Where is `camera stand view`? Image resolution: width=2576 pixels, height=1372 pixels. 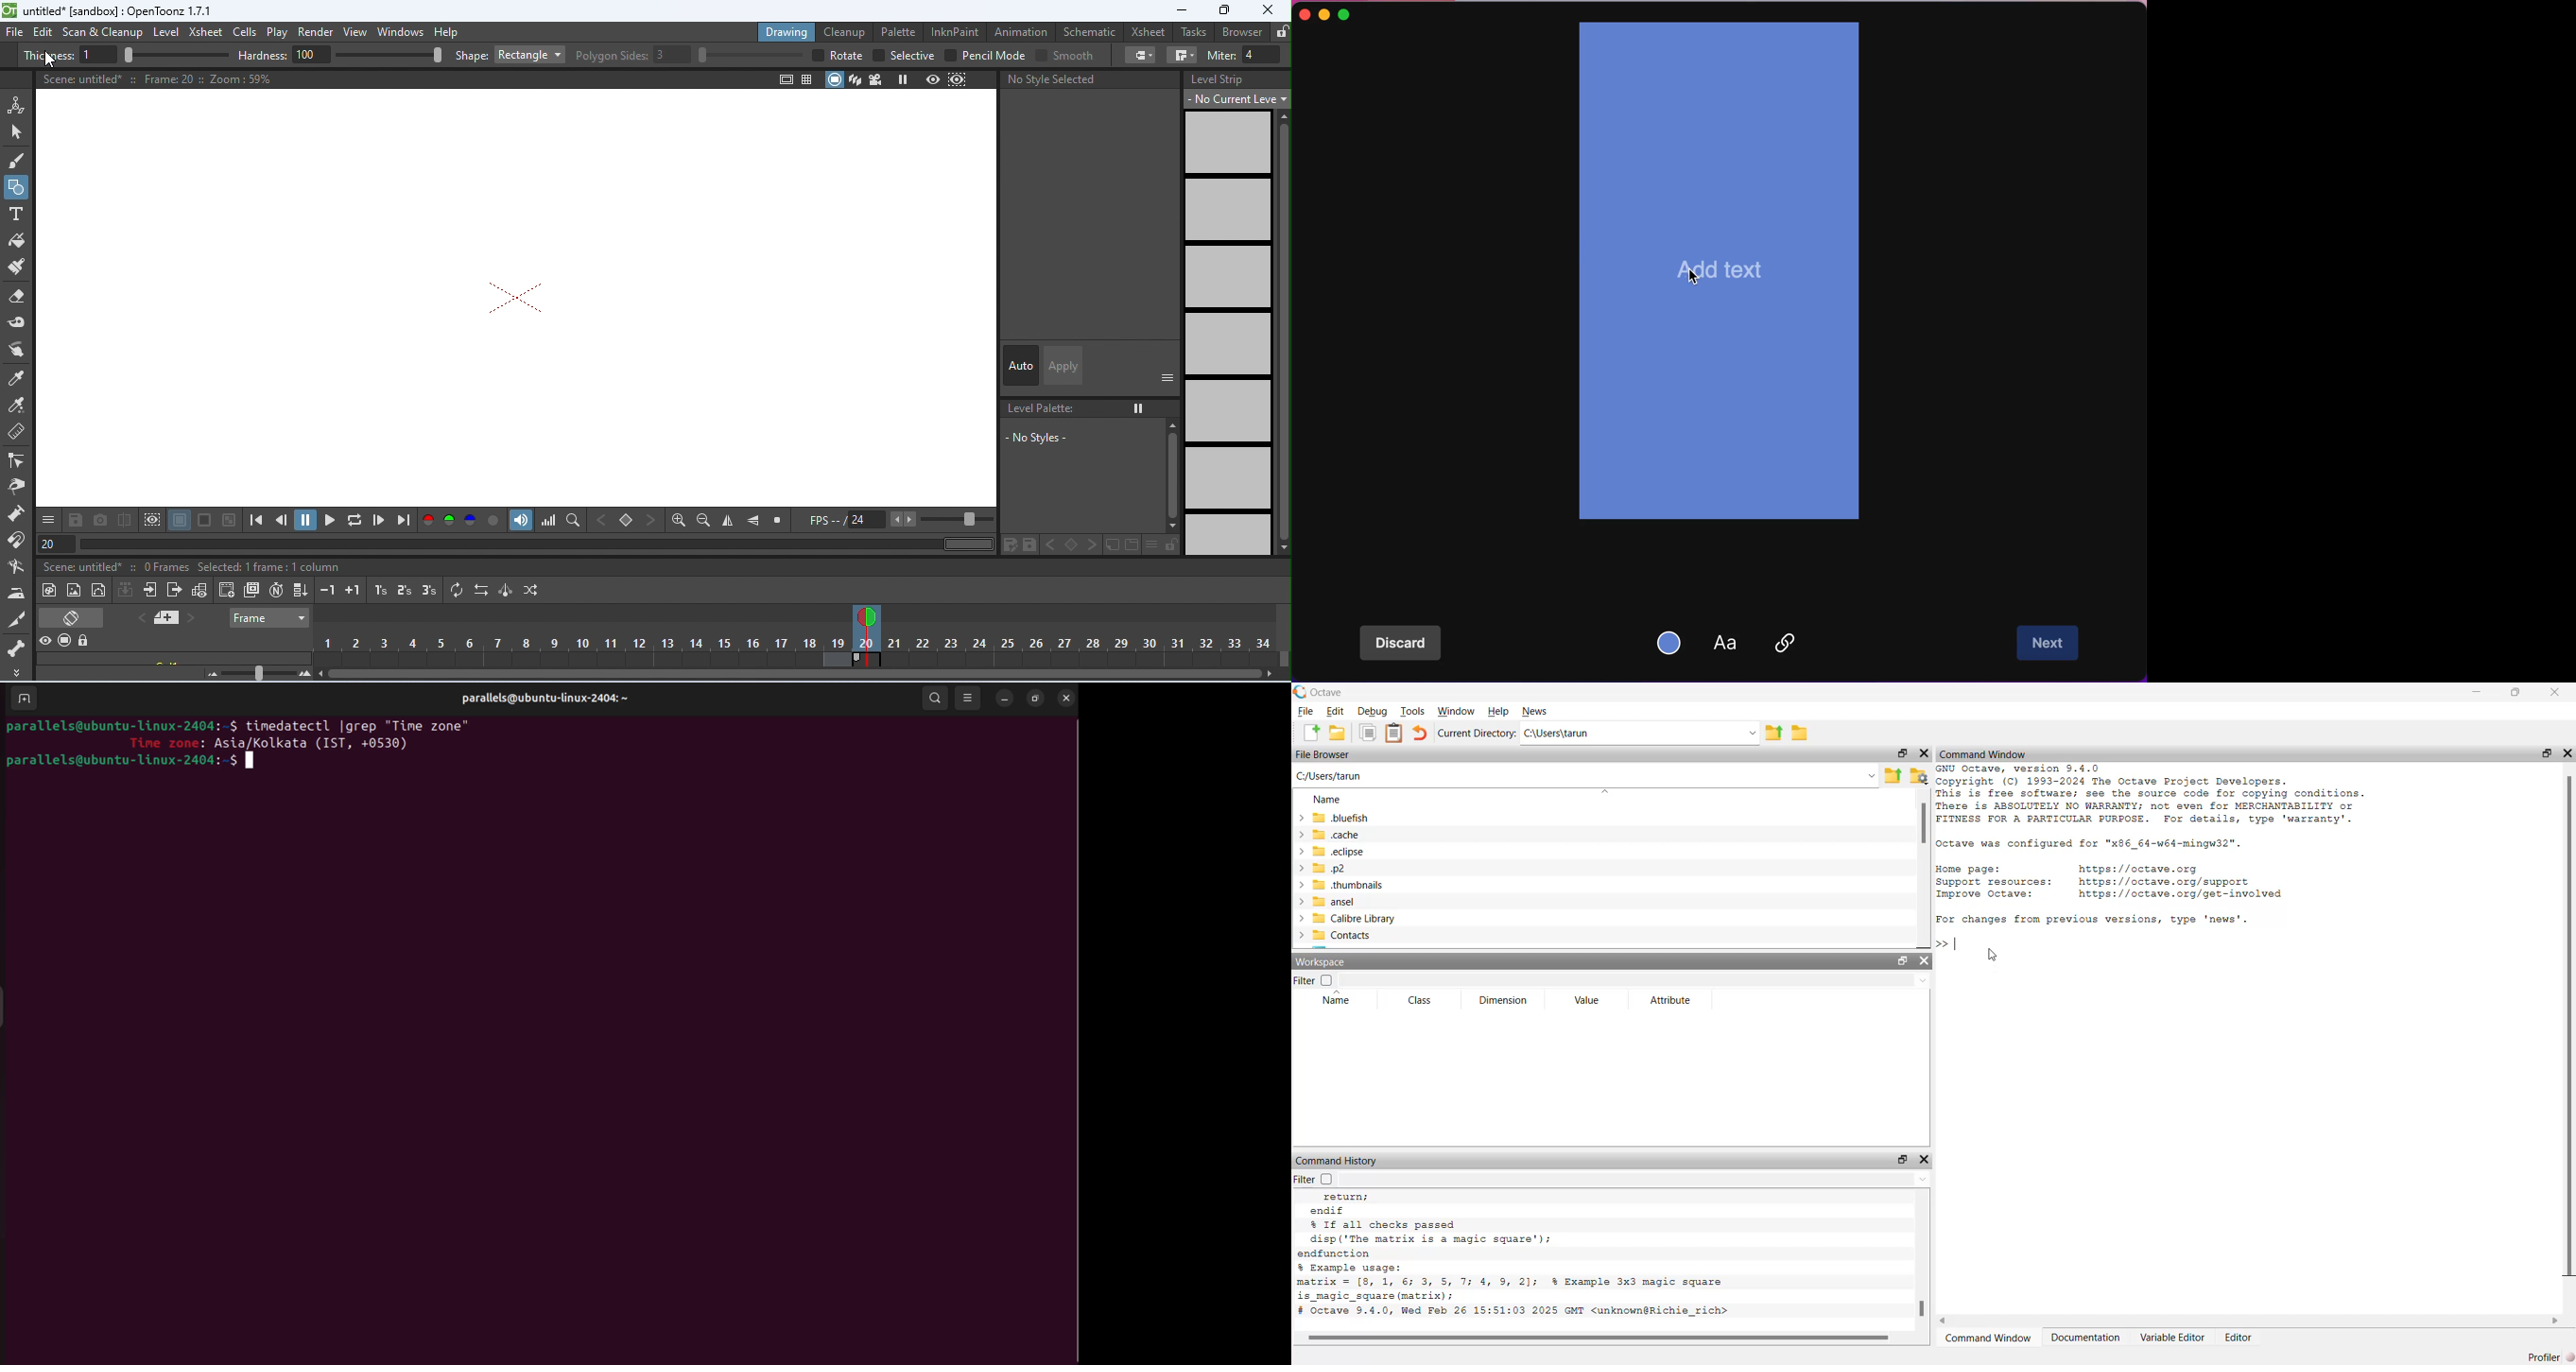
camera stand view is located at coordinates (832, 79).